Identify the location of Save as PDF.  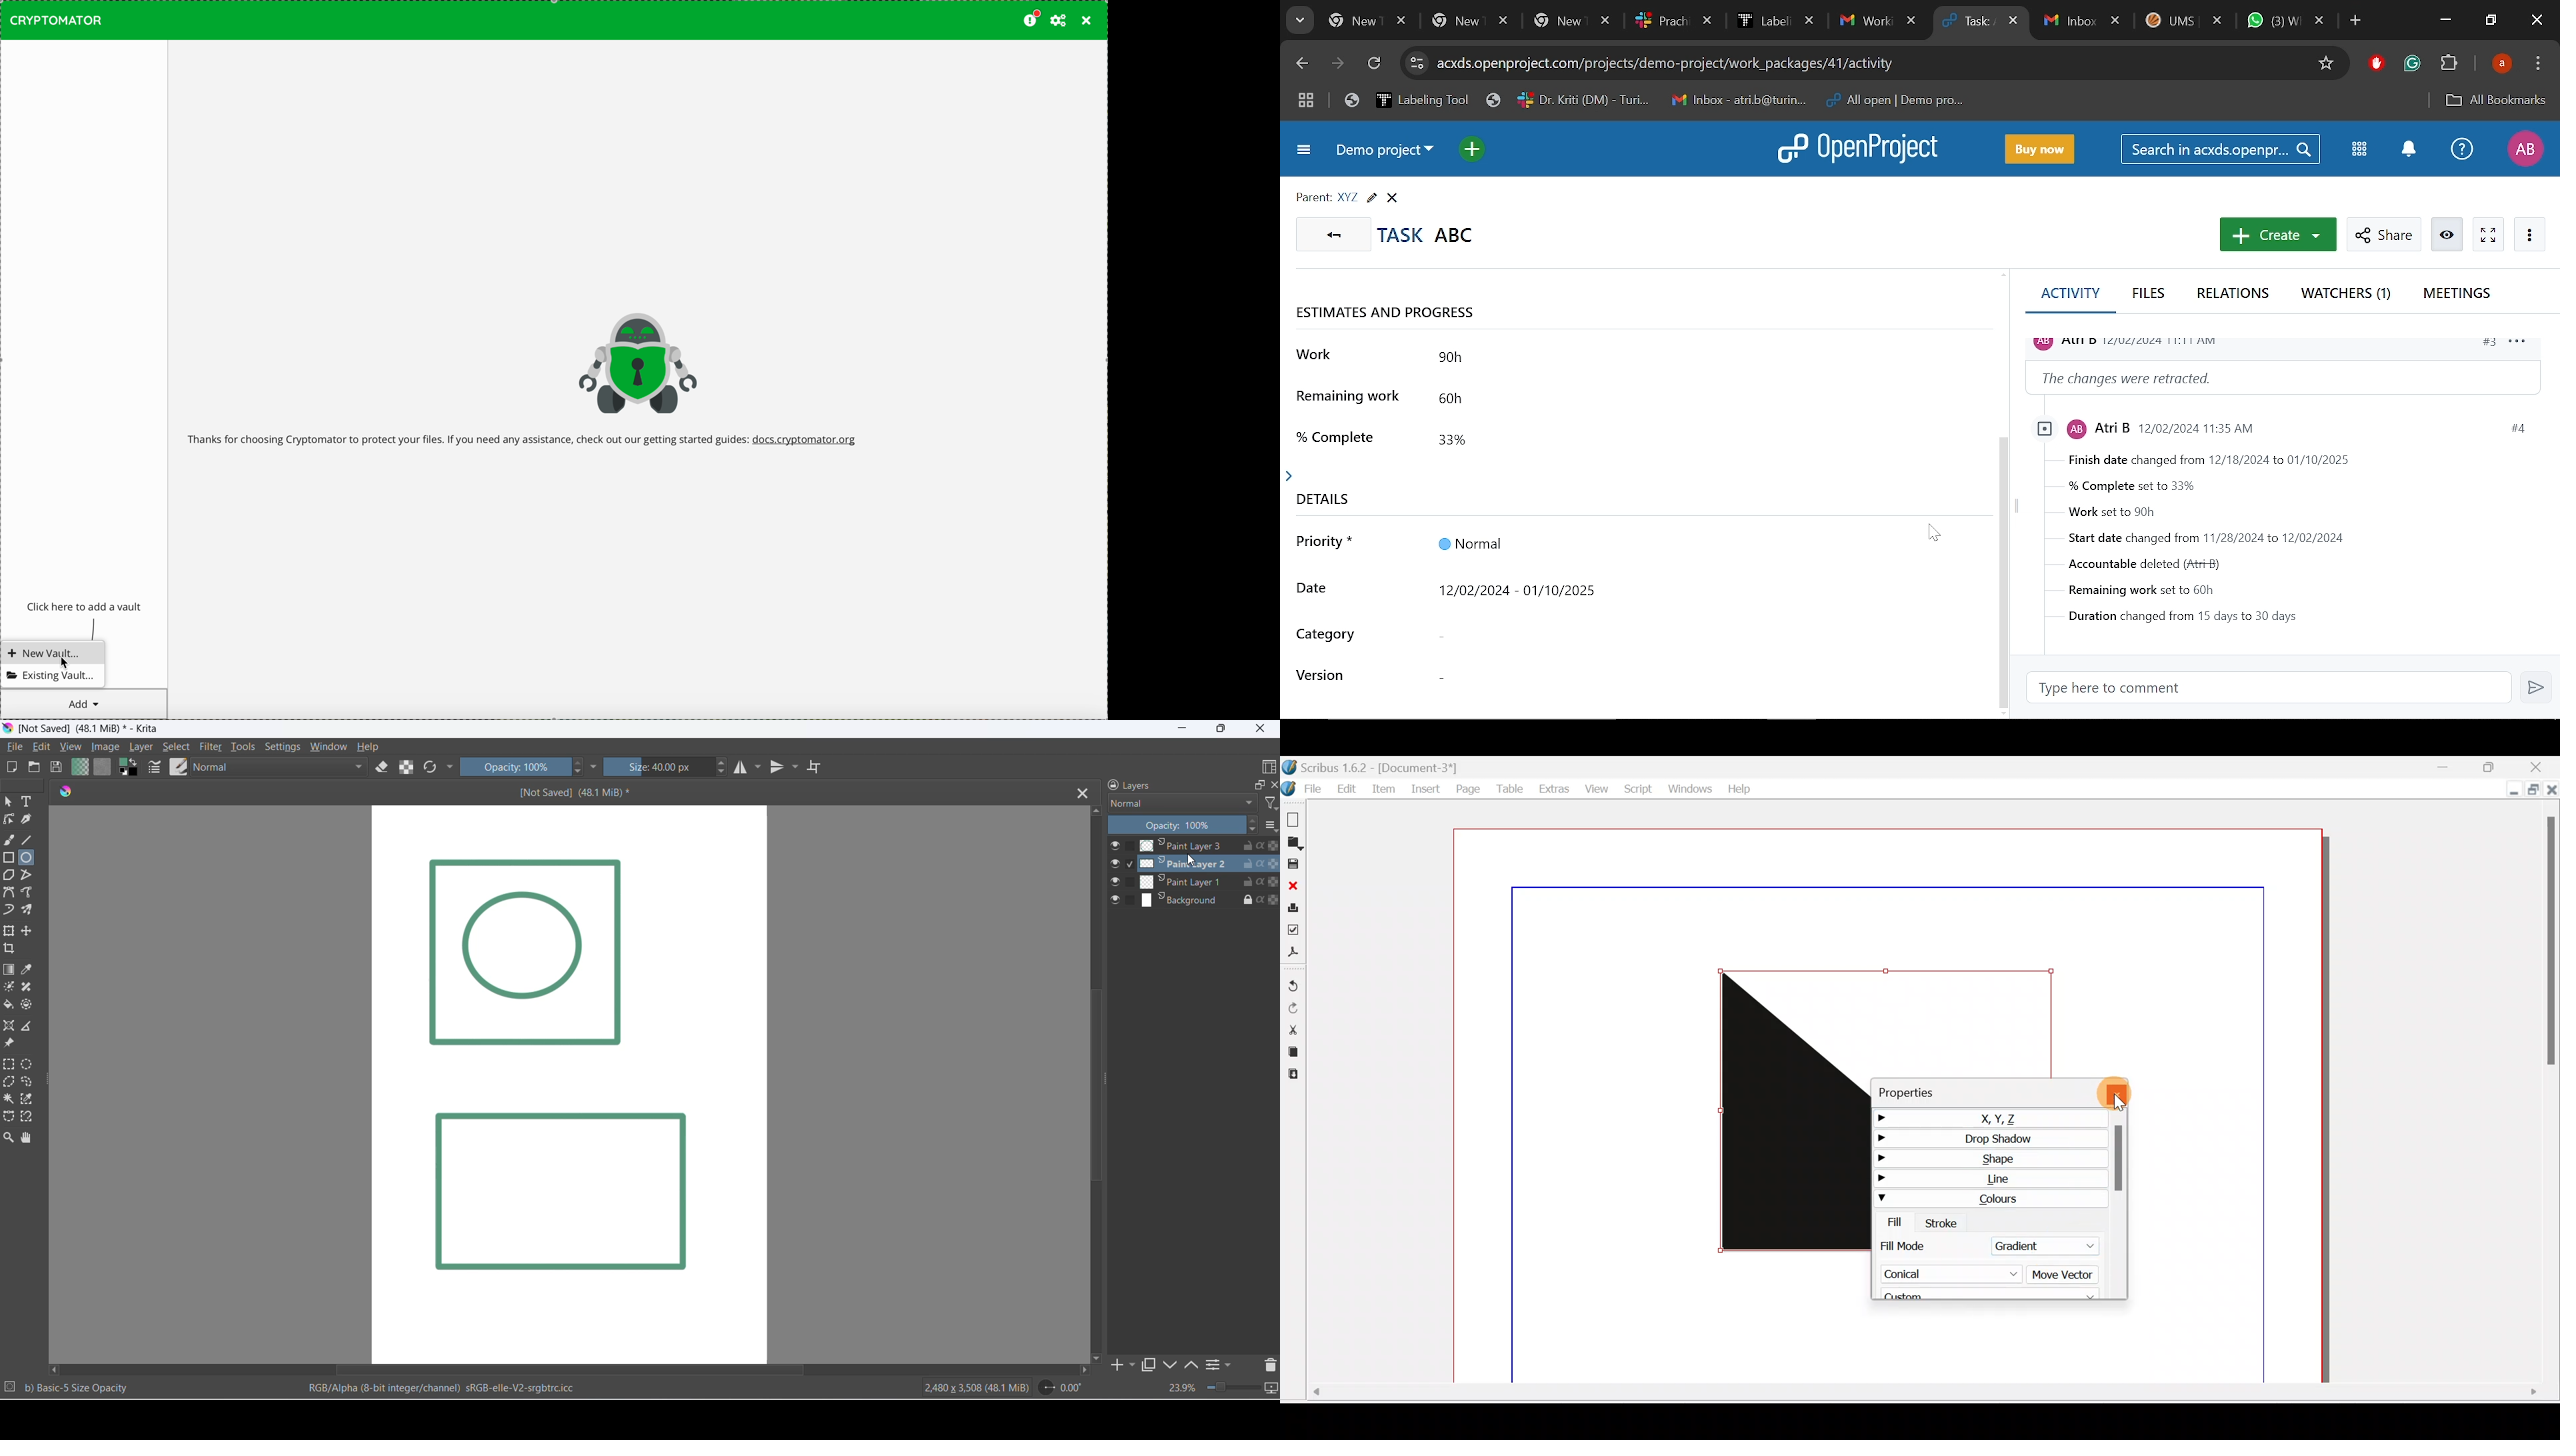
(1295, 951).